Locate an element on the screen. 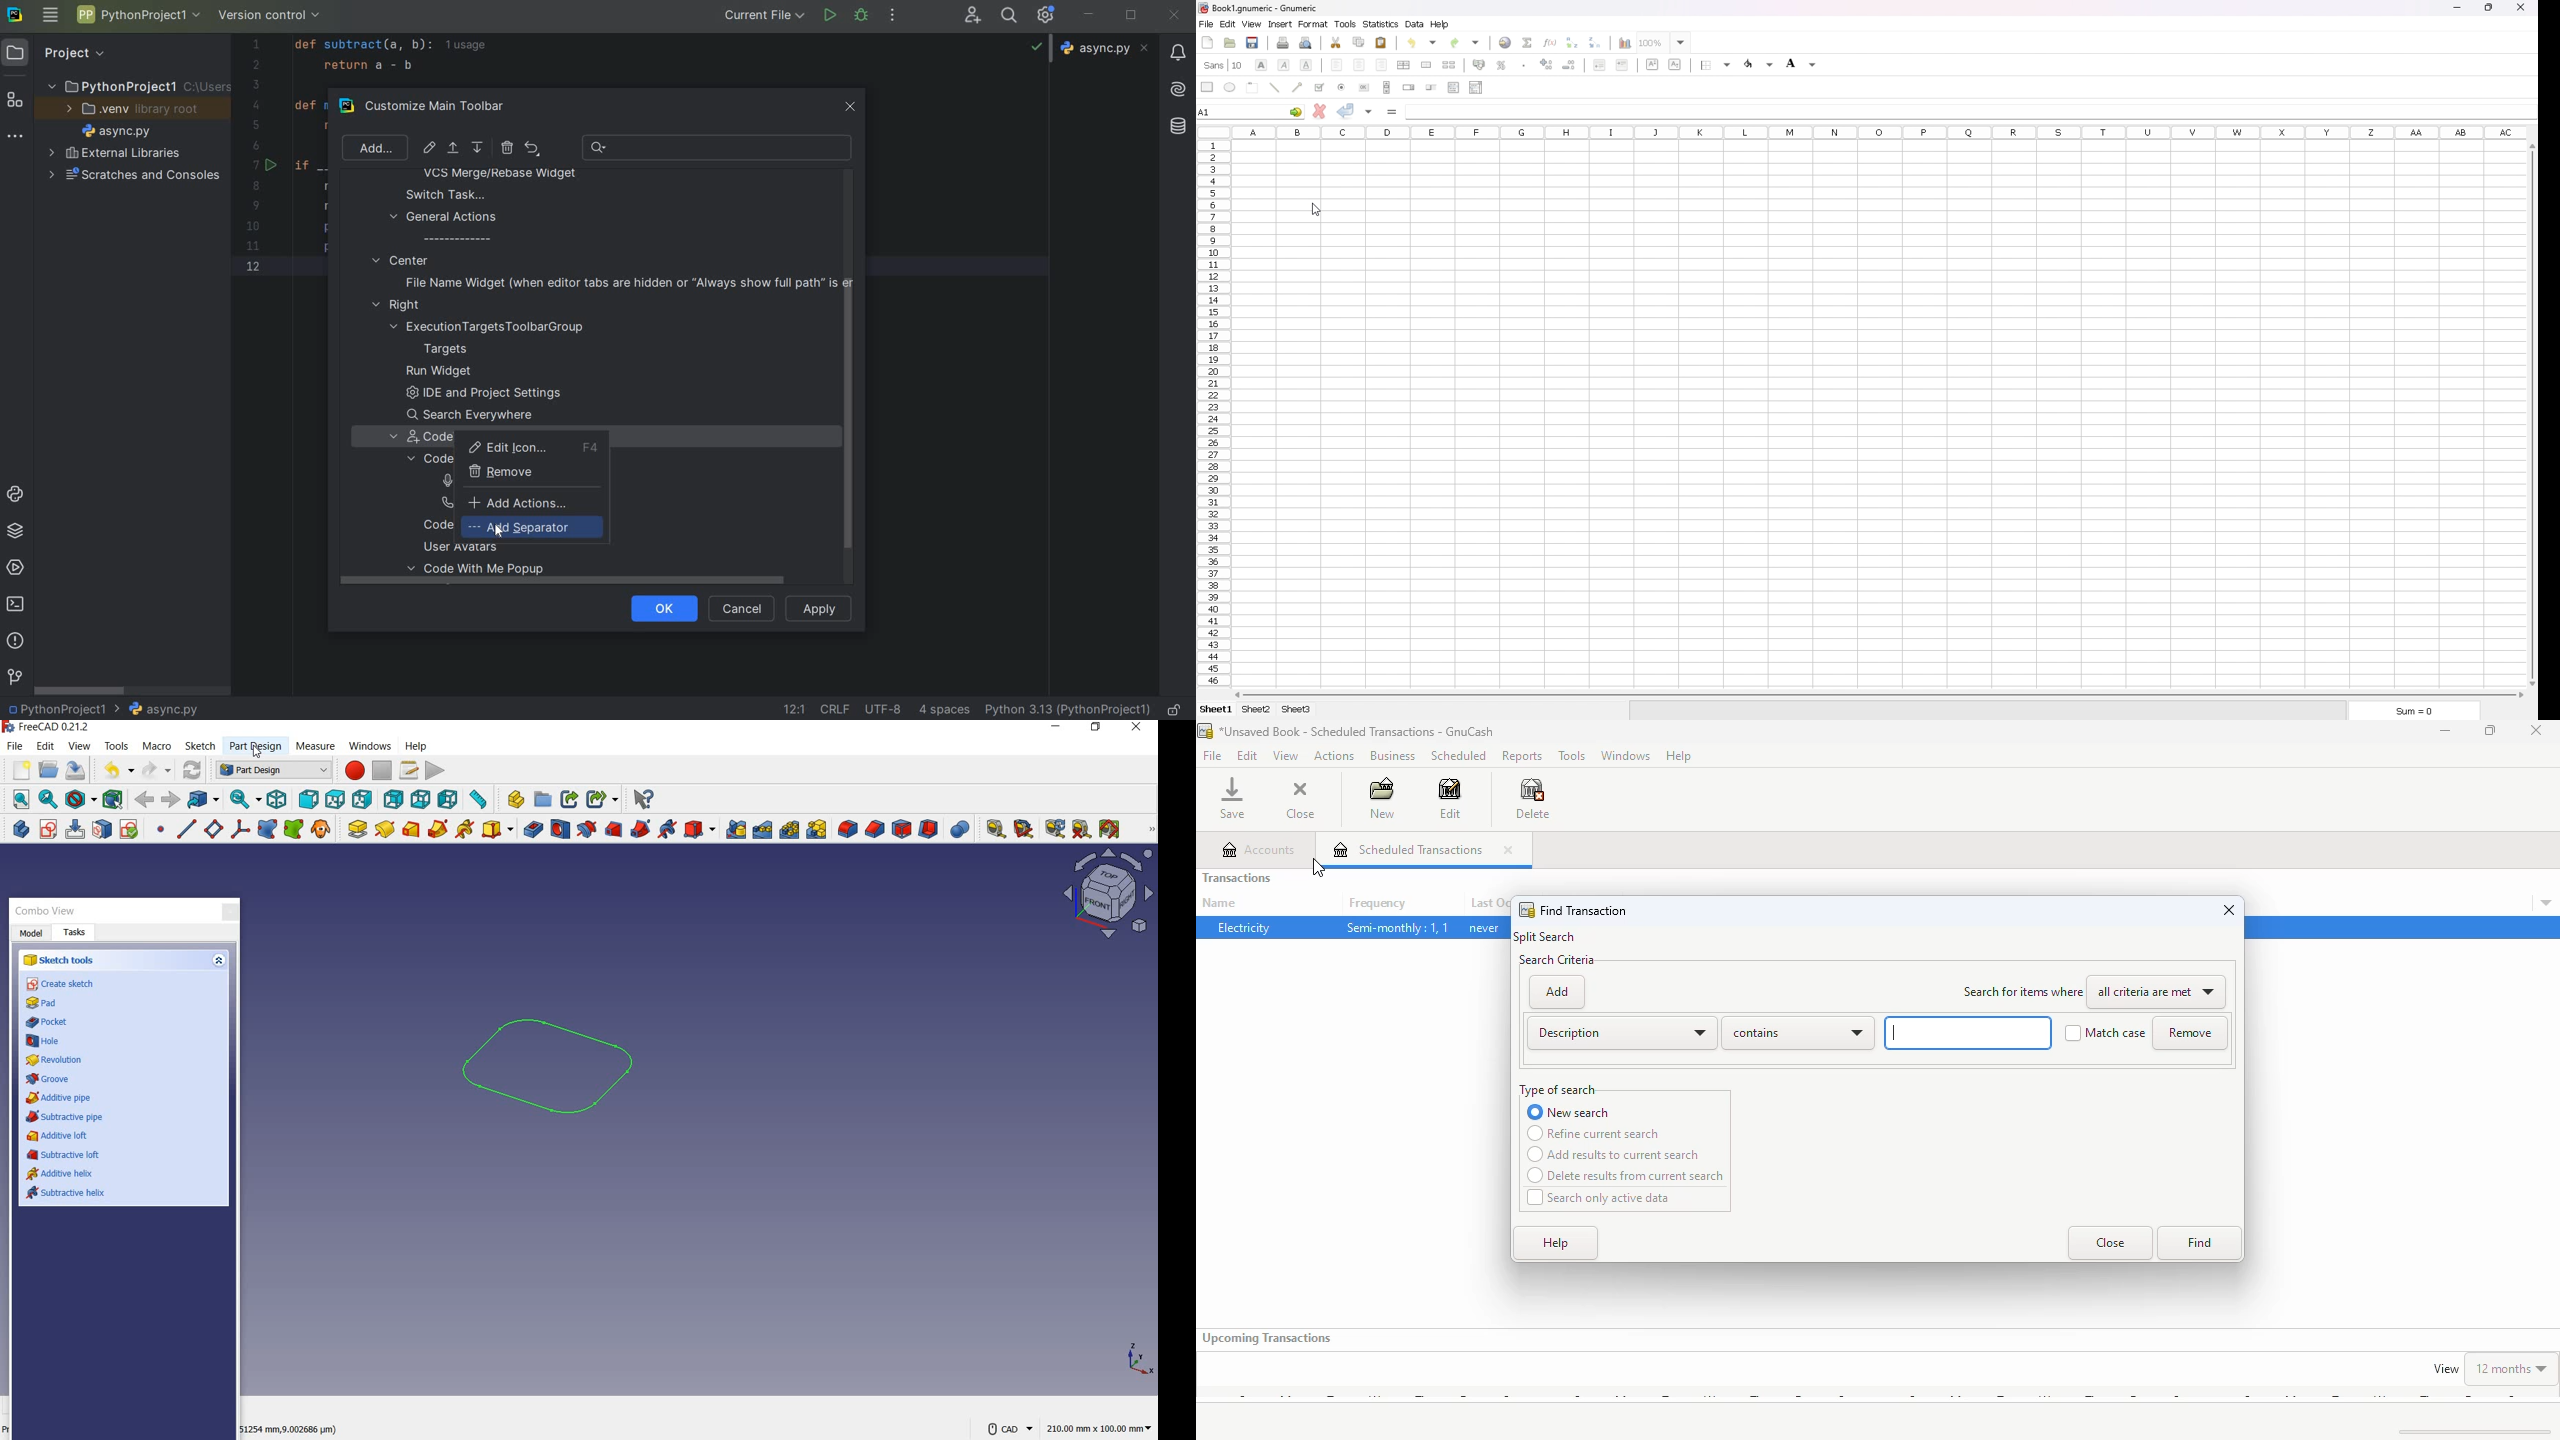 The image size is (2576, 1456). Model is located at coordinates (32, 934).